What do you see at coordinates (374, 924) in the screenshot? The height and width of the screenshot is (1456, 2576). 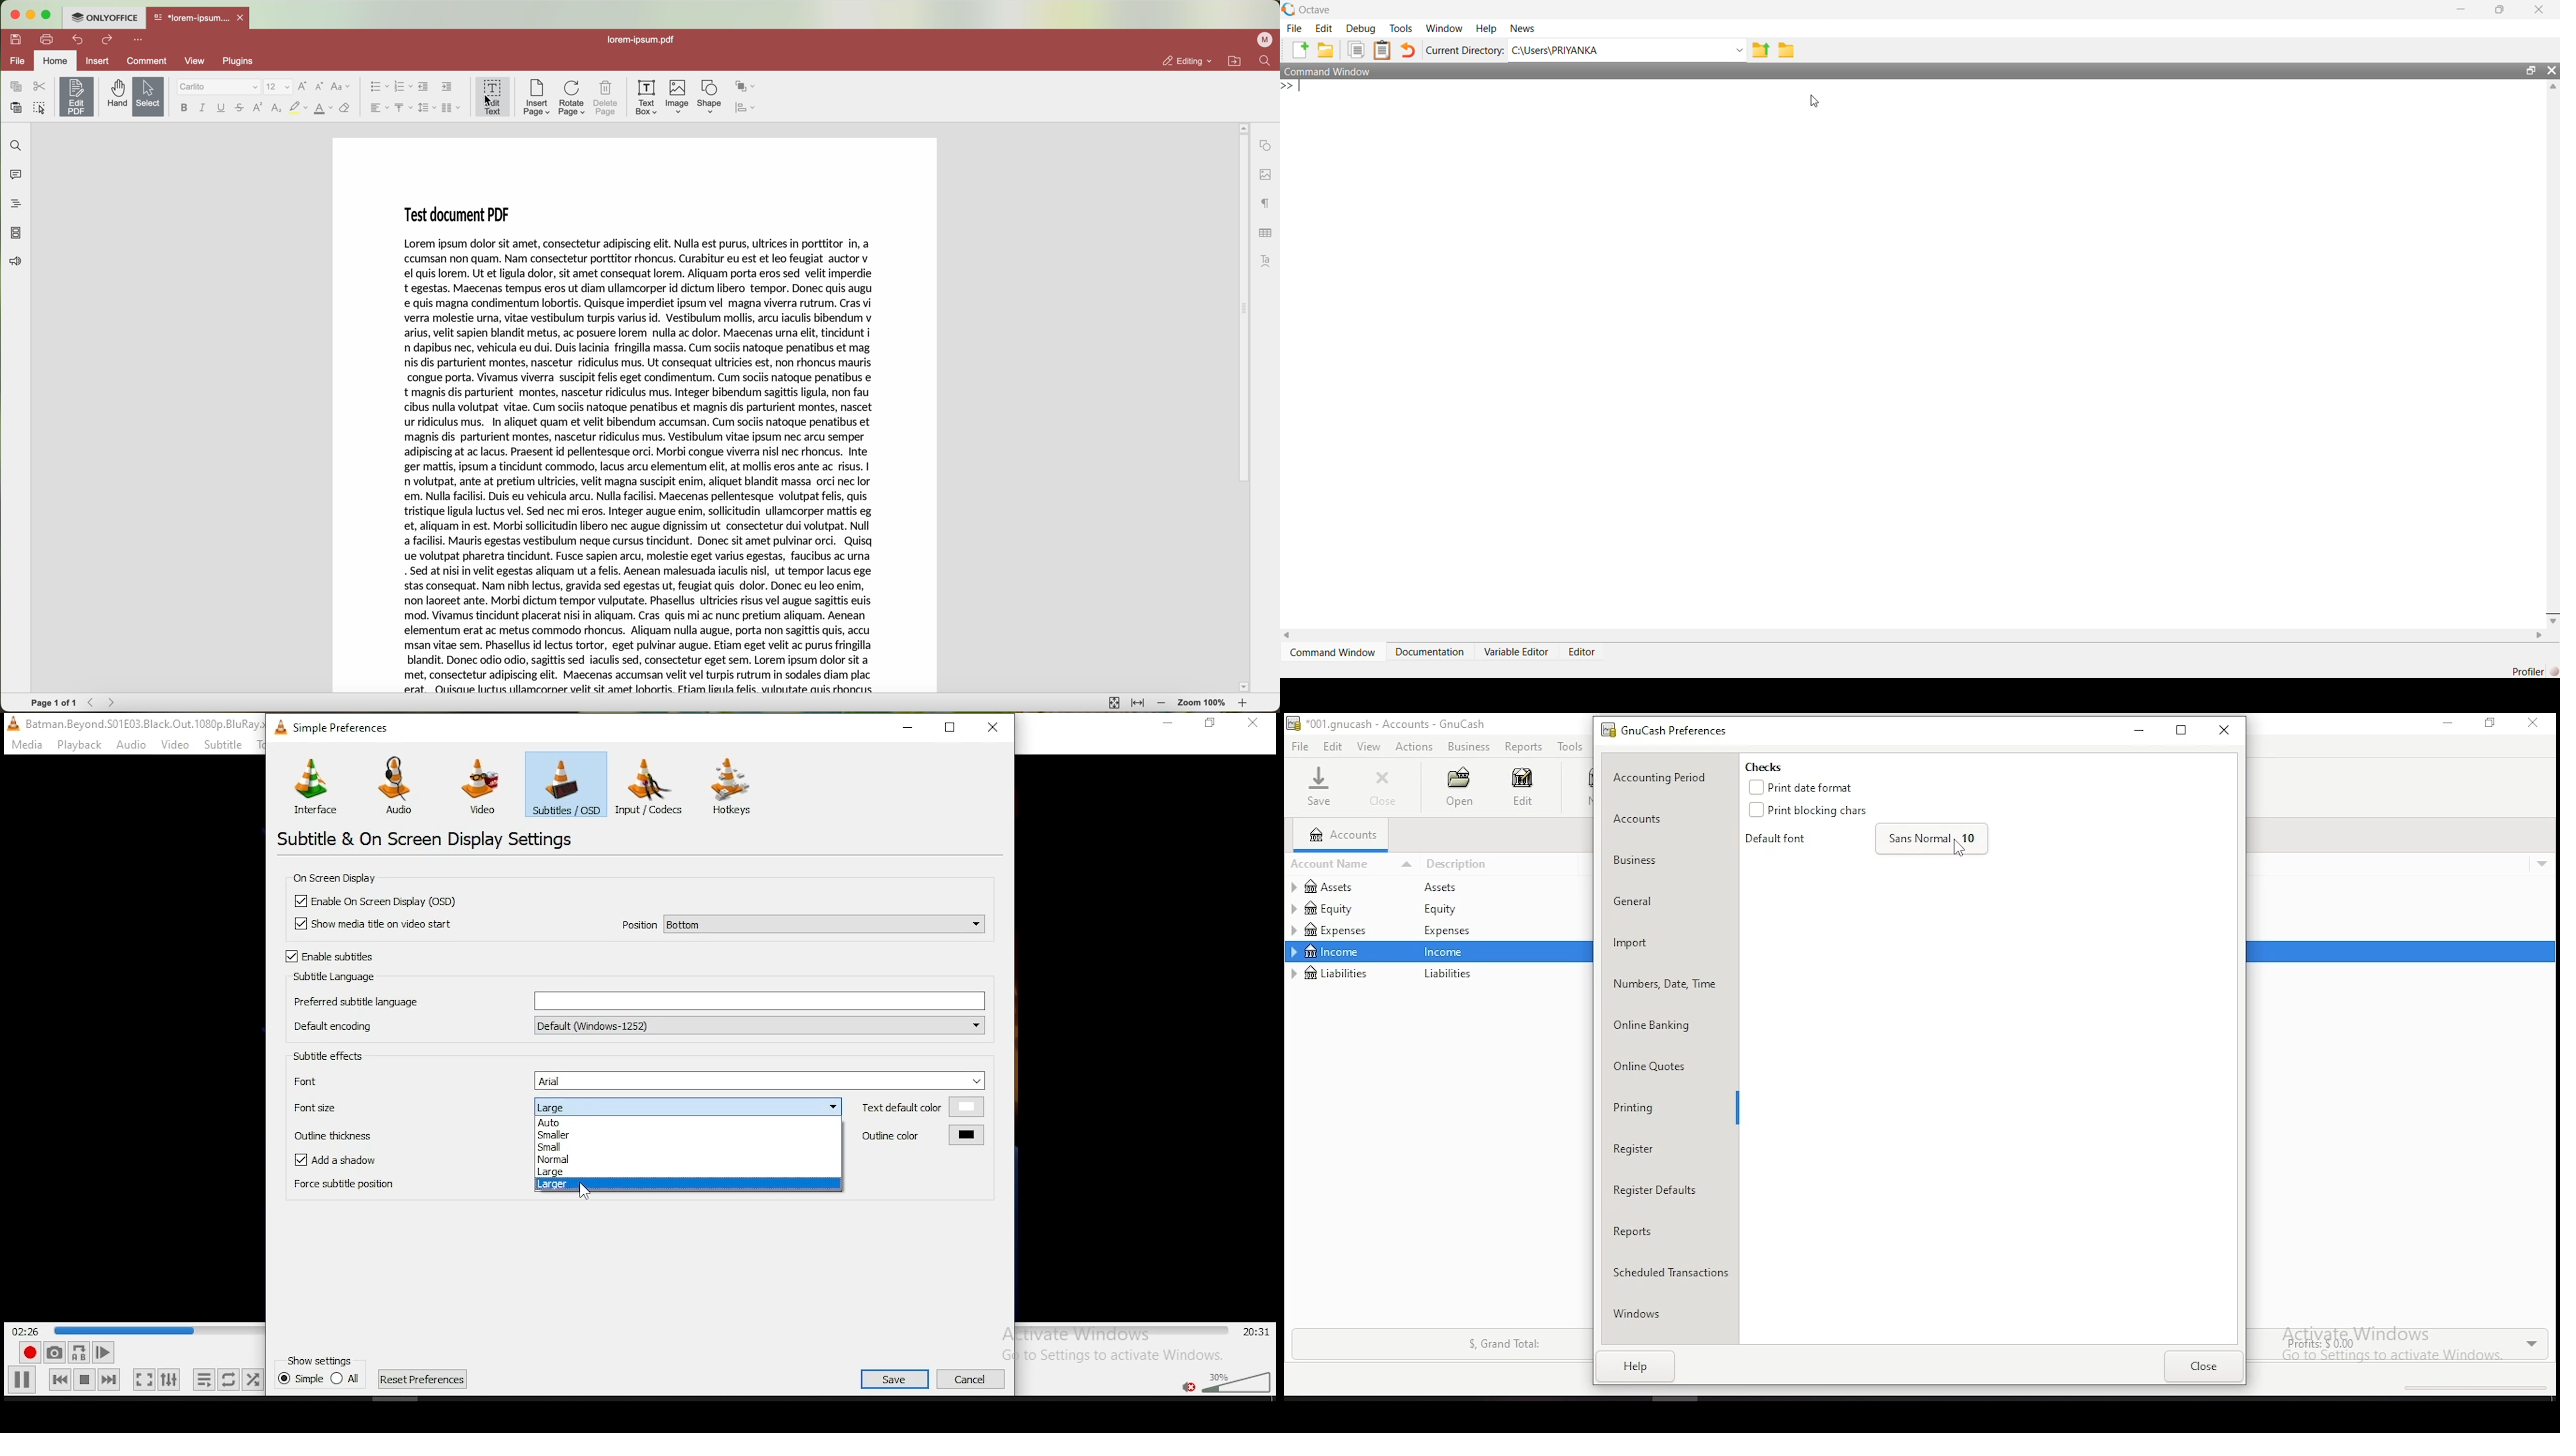 I see `checkbox: show media title on video start` at bounding box center [374, 924].